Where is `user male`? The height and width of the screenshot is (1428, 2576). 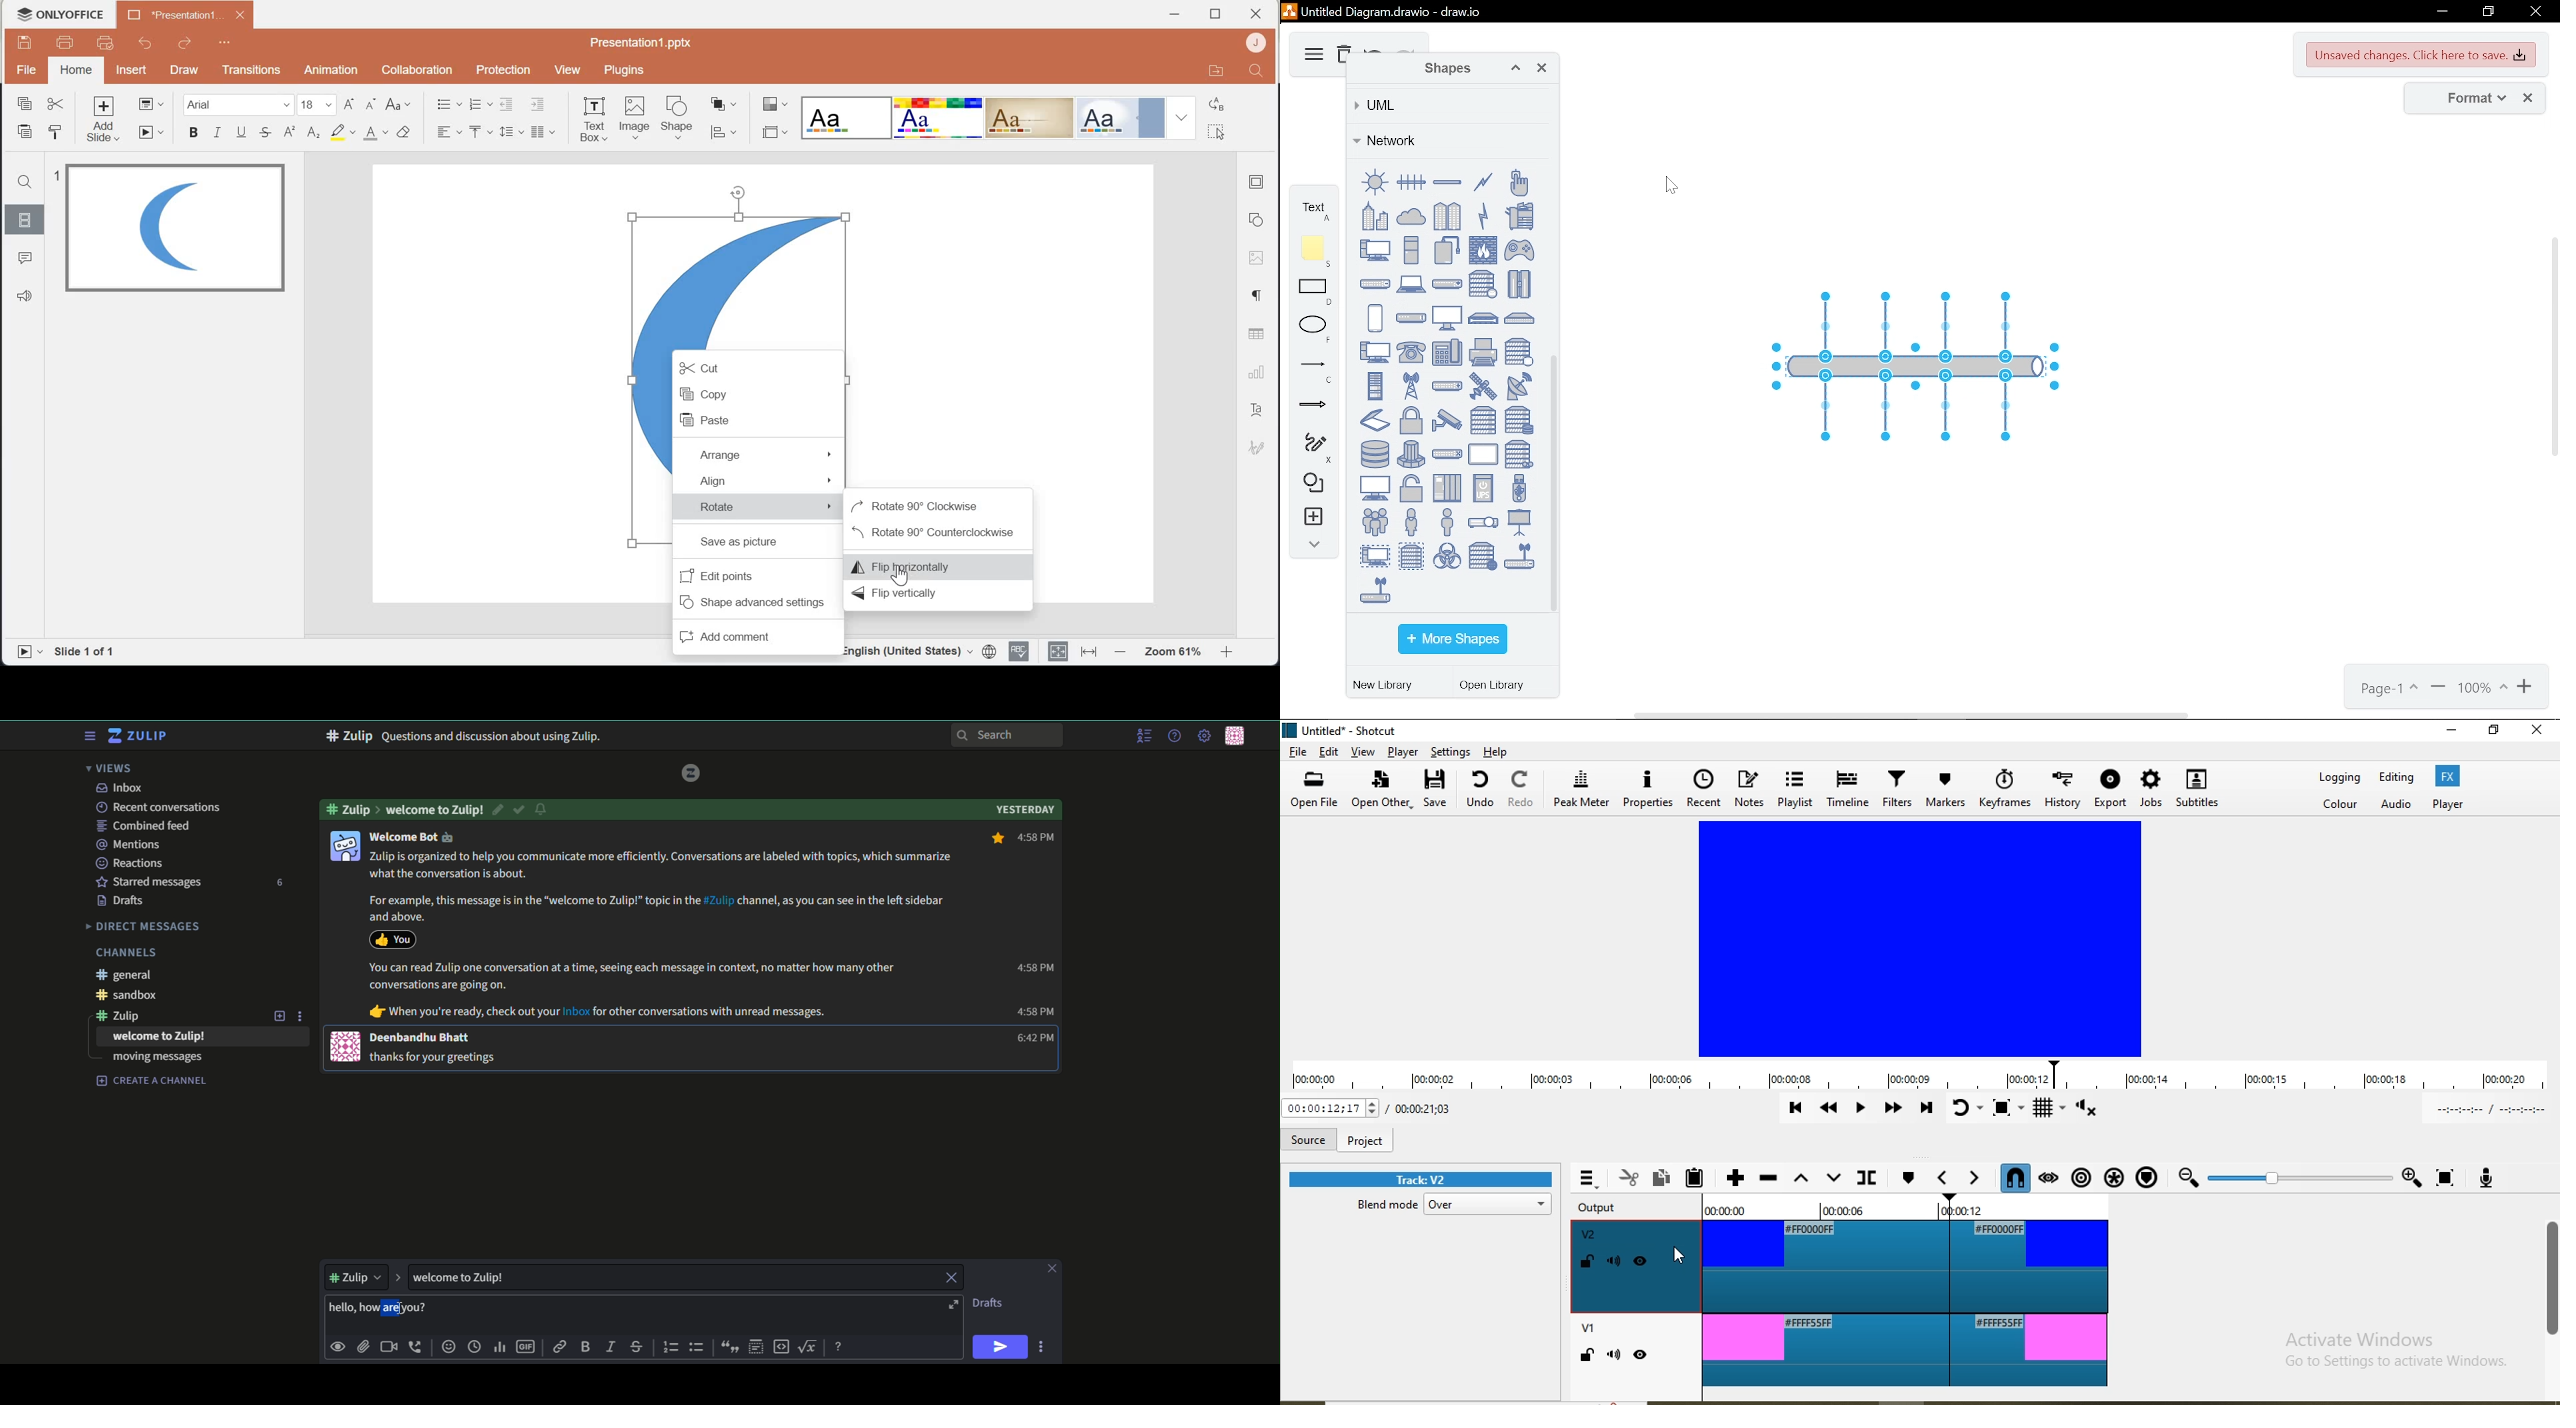
user male is located at coordinates (1447, 521).